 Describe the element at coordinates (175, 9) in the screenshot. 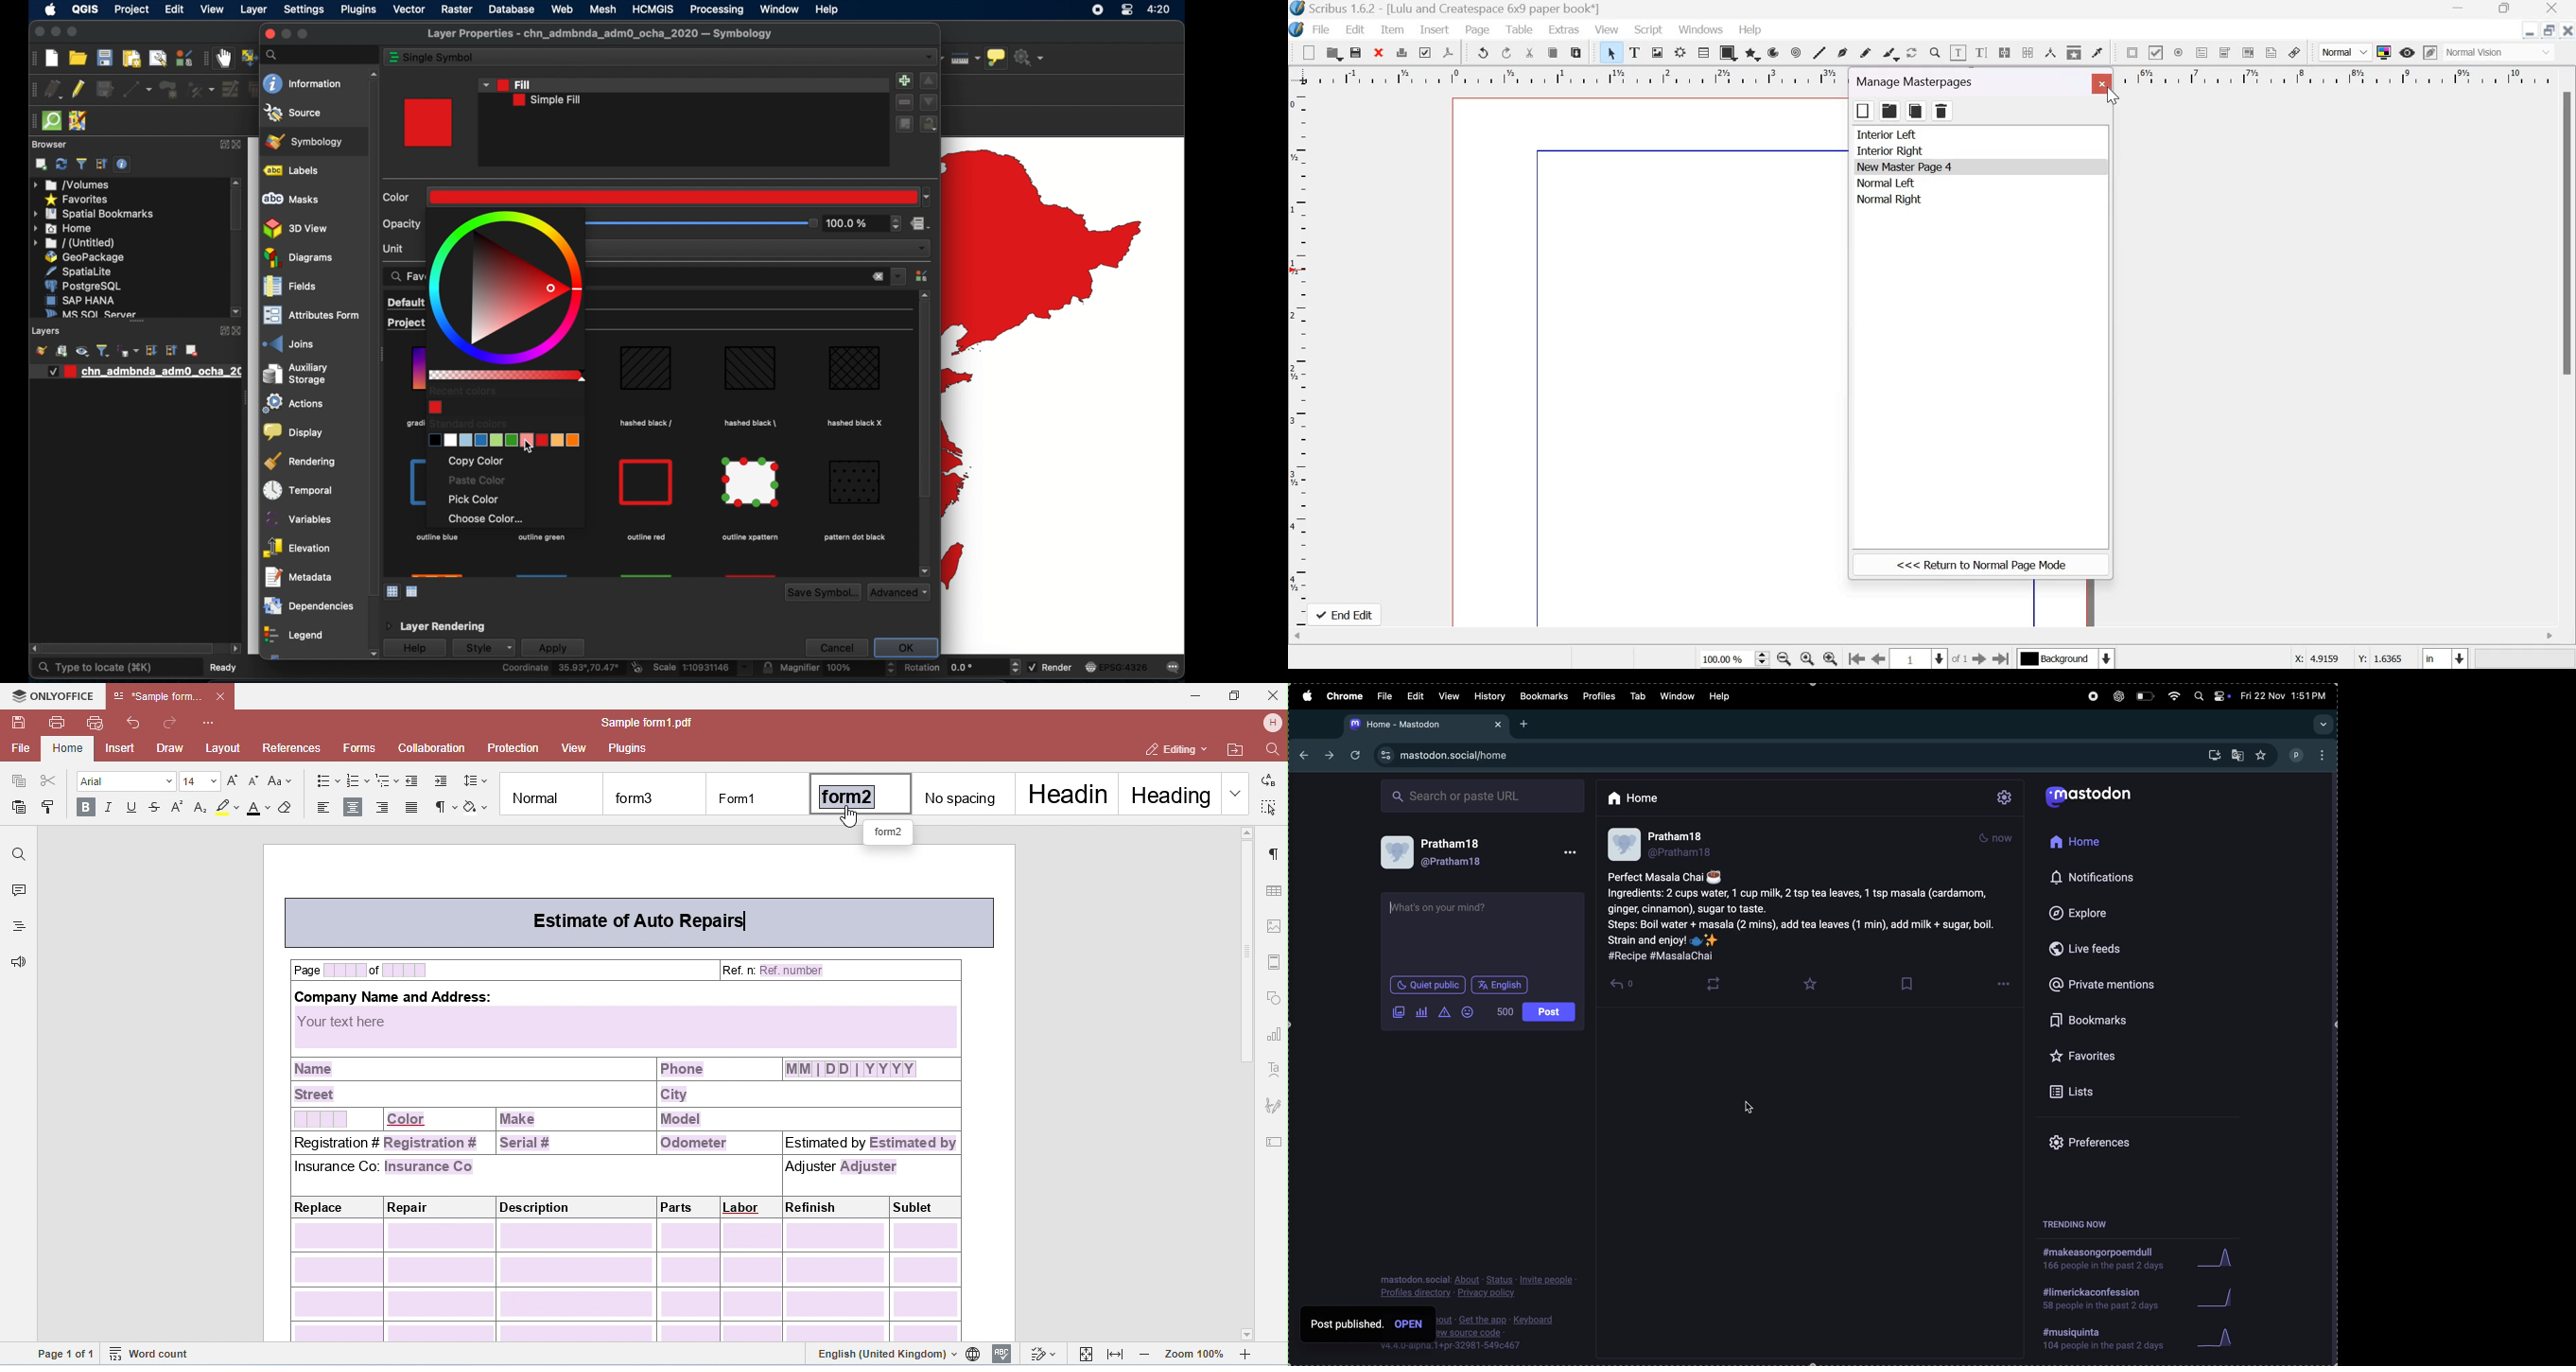

I see `edit` at that location.